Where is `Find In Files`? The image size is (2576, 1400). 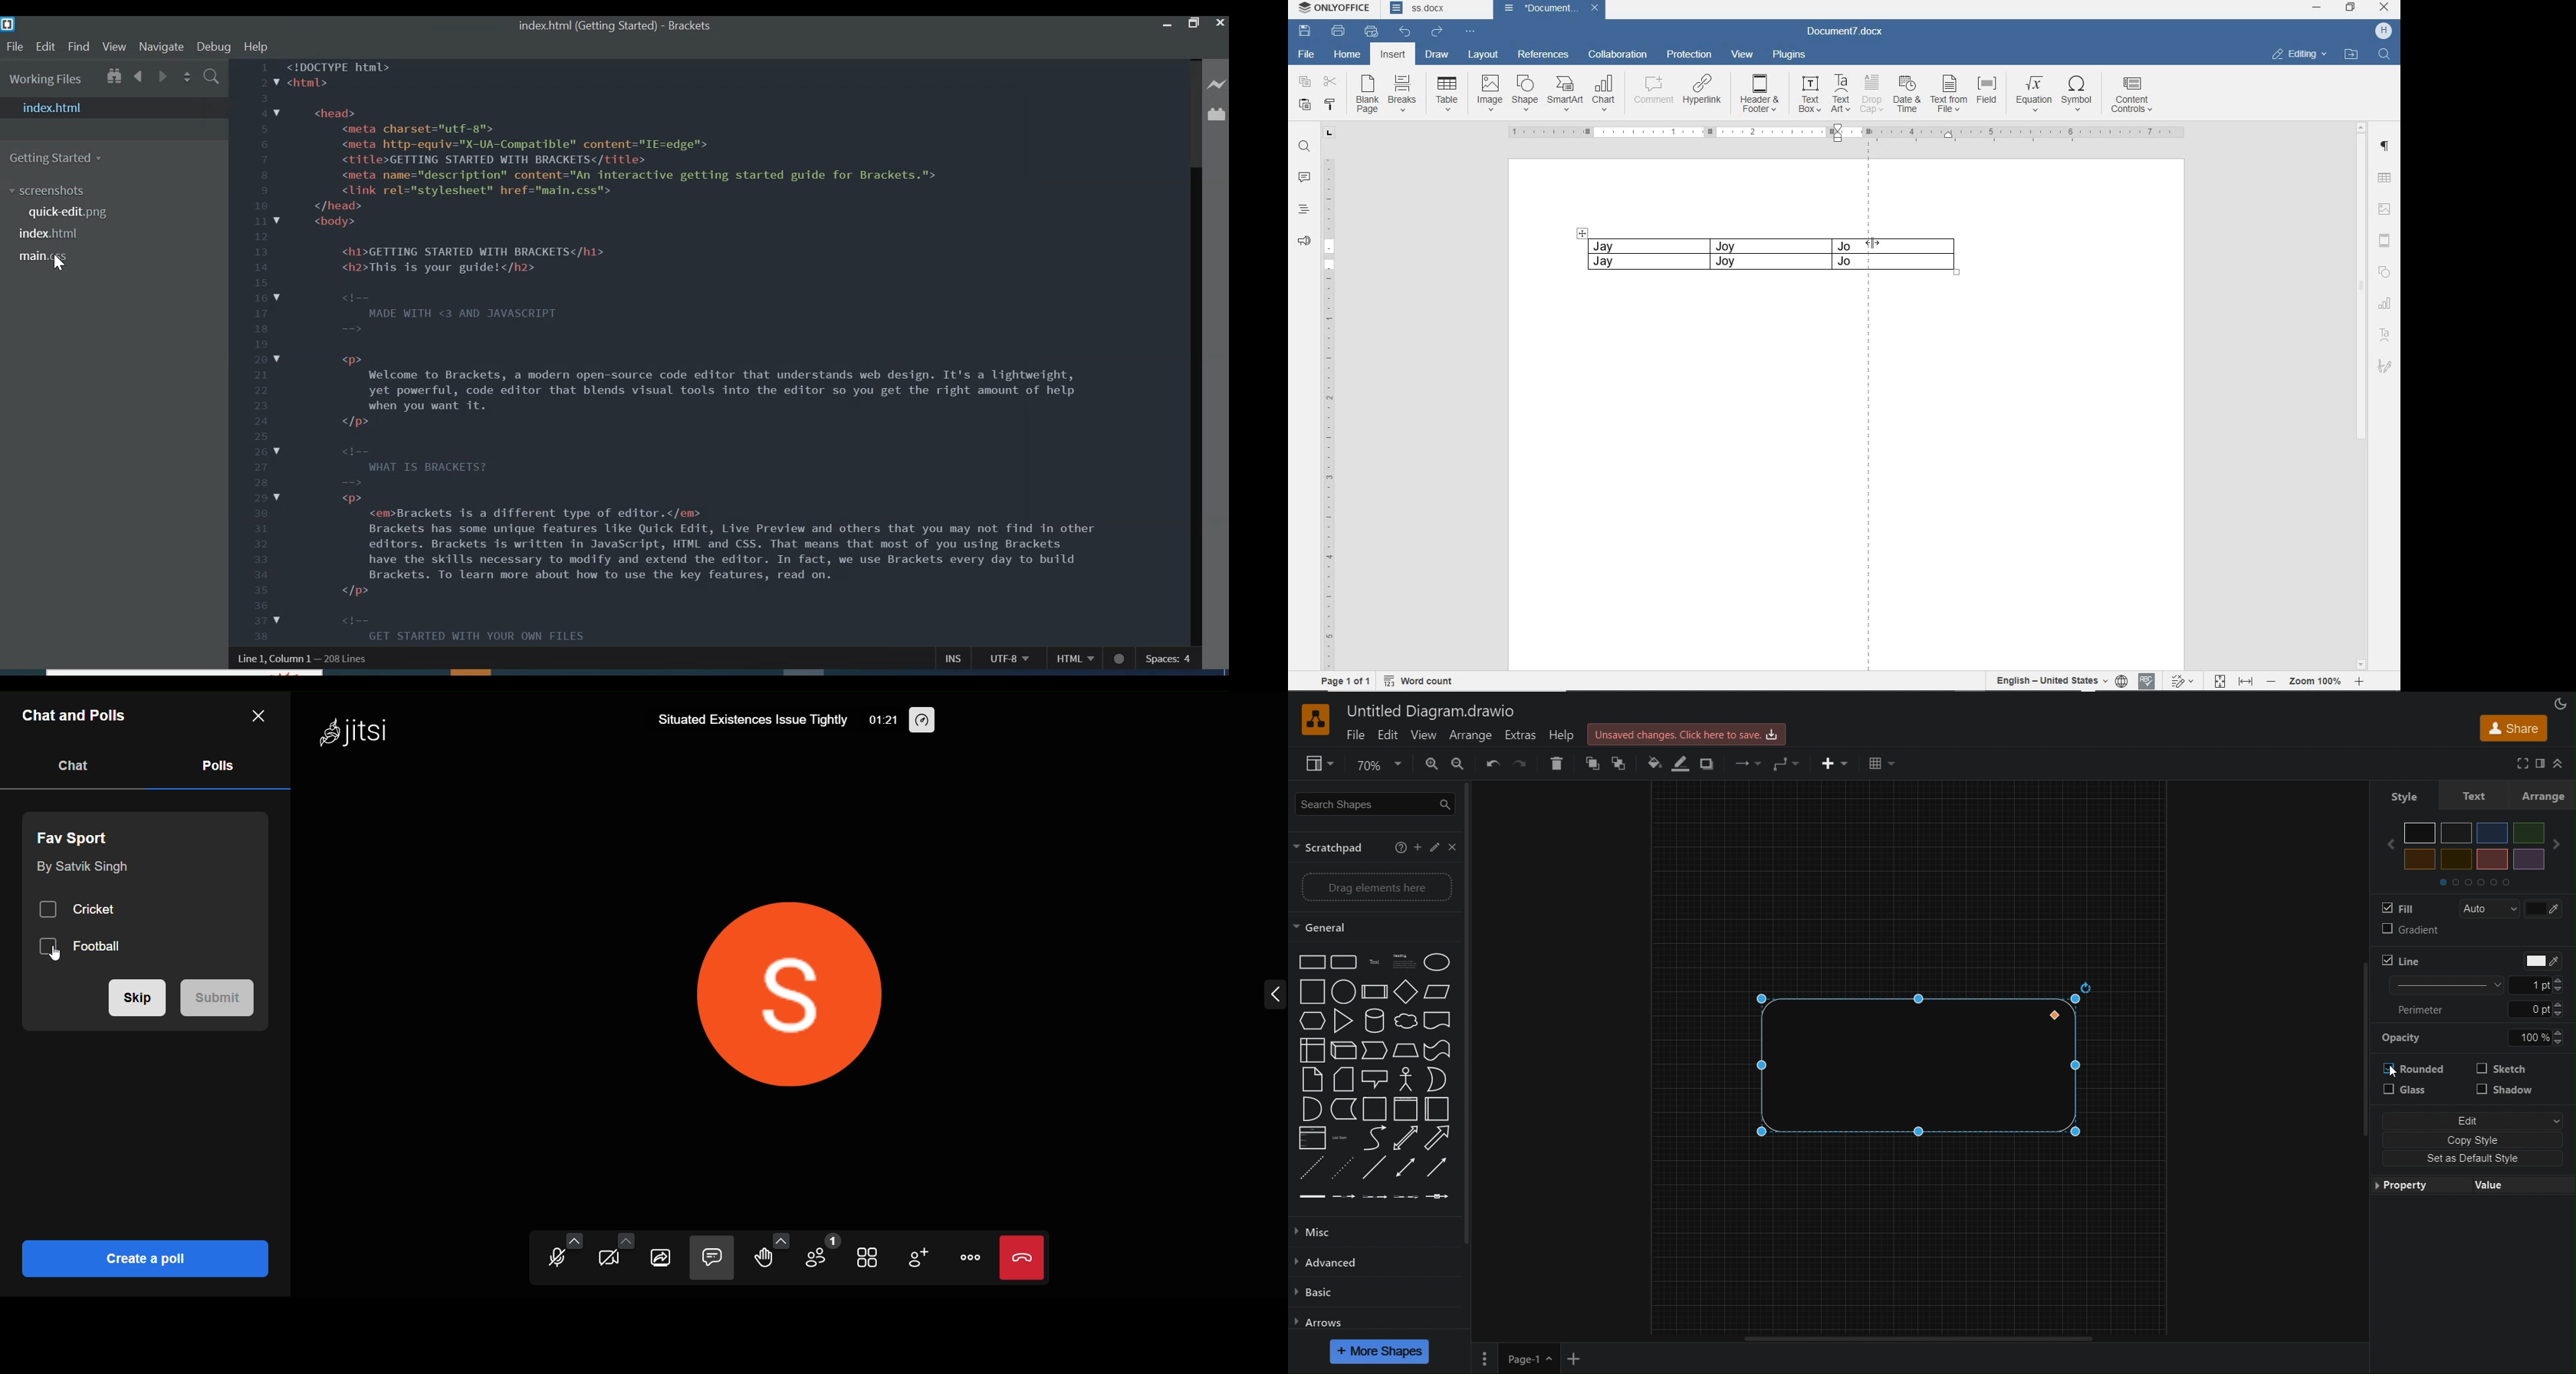 Find In Files is located at coordinates (214, 77).